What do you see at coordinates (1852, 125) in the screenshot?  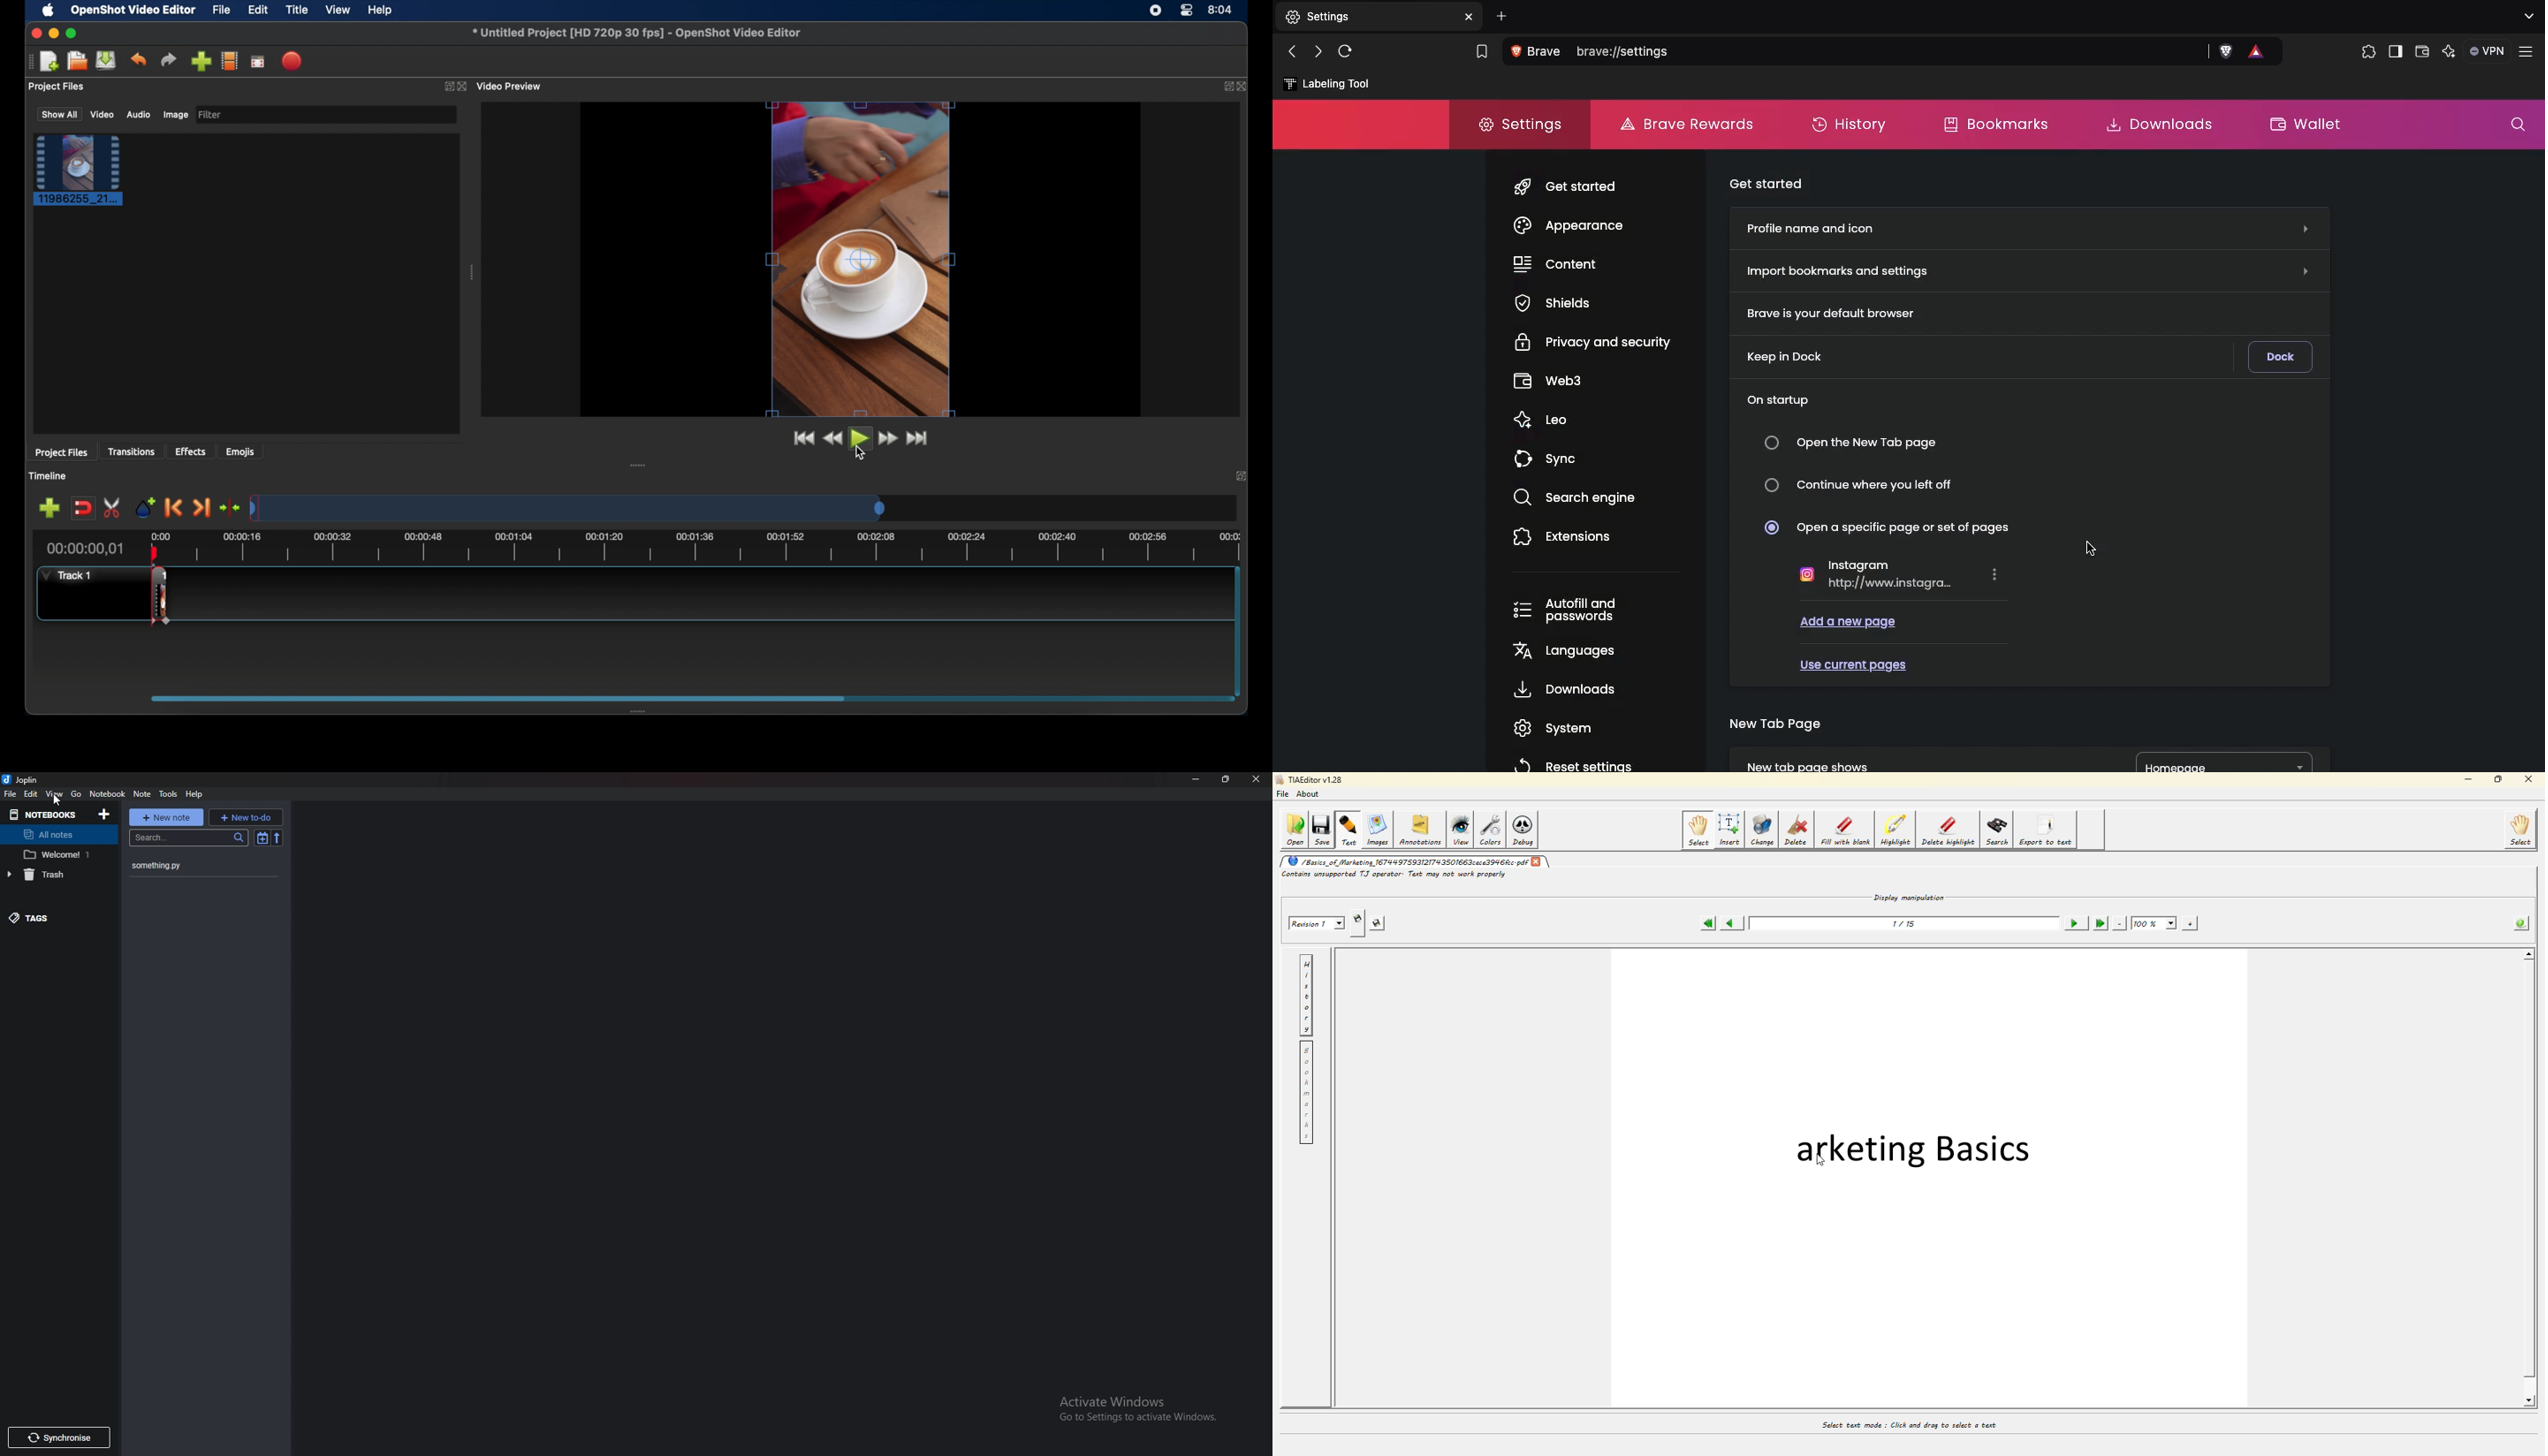 I see `History` at bounding box center [1852, 125].